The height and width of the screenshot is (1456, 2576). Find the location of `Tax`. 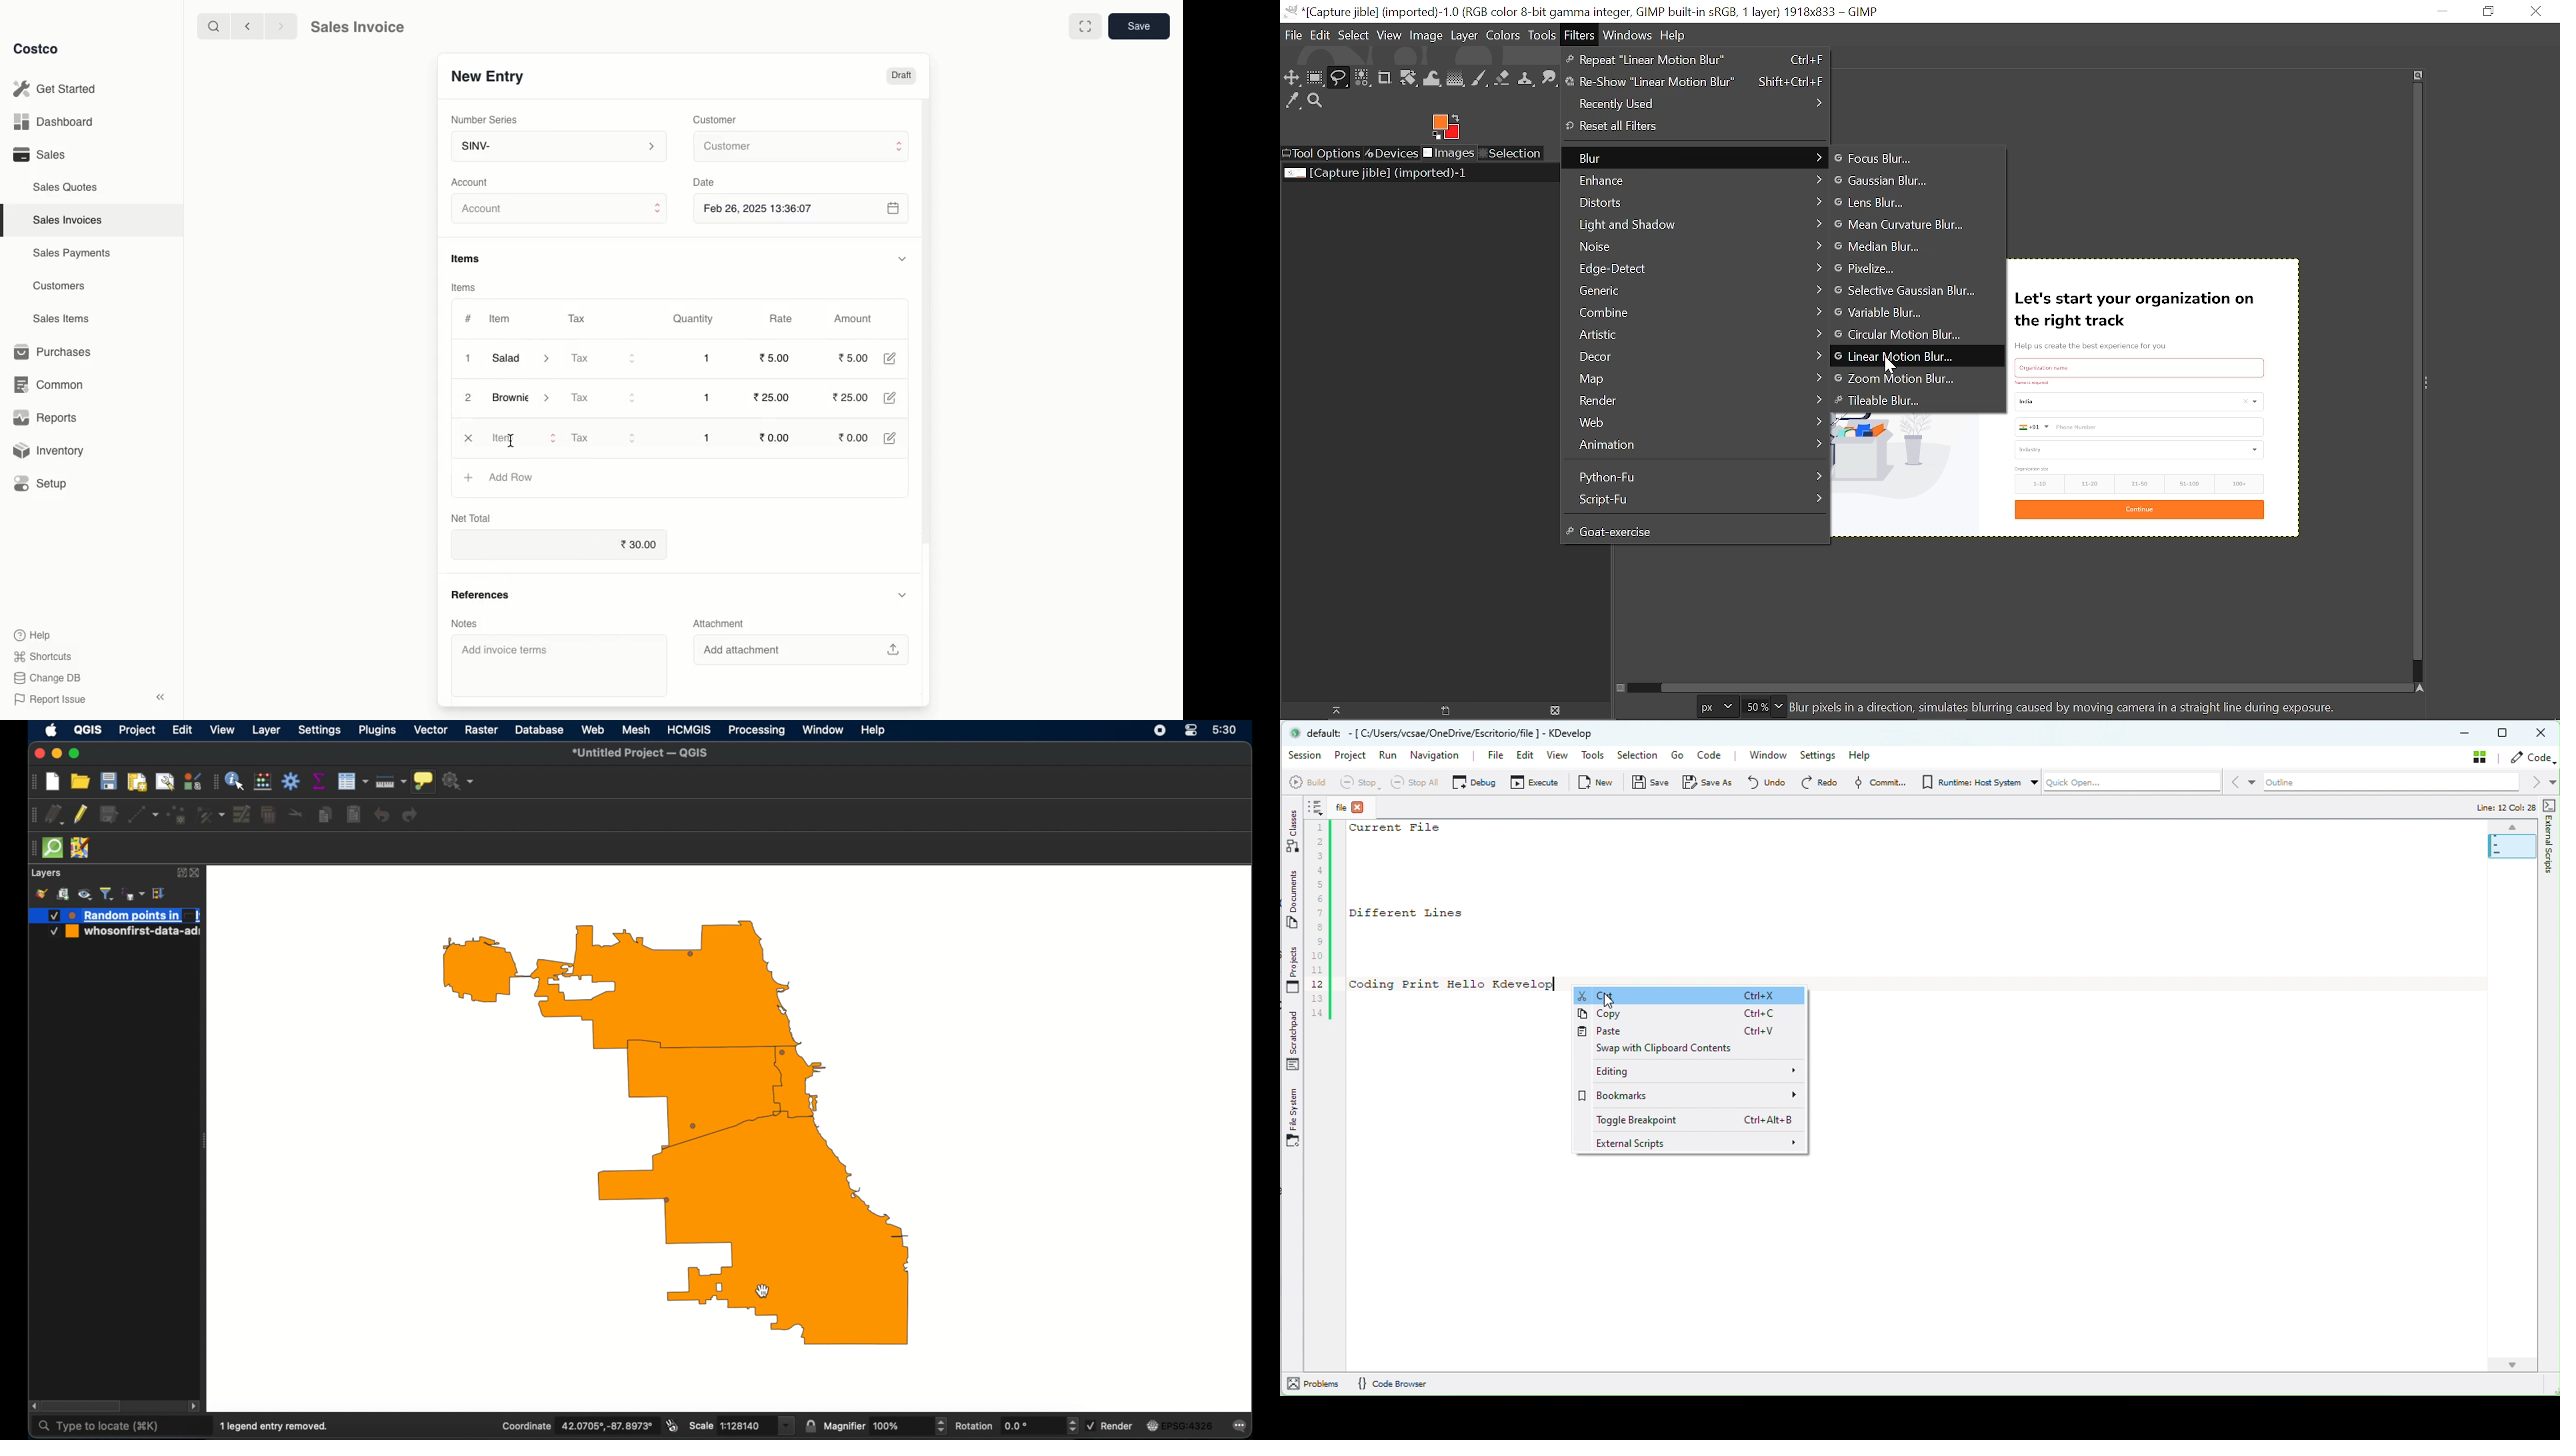

Tax is located at coordinates (603, 438).